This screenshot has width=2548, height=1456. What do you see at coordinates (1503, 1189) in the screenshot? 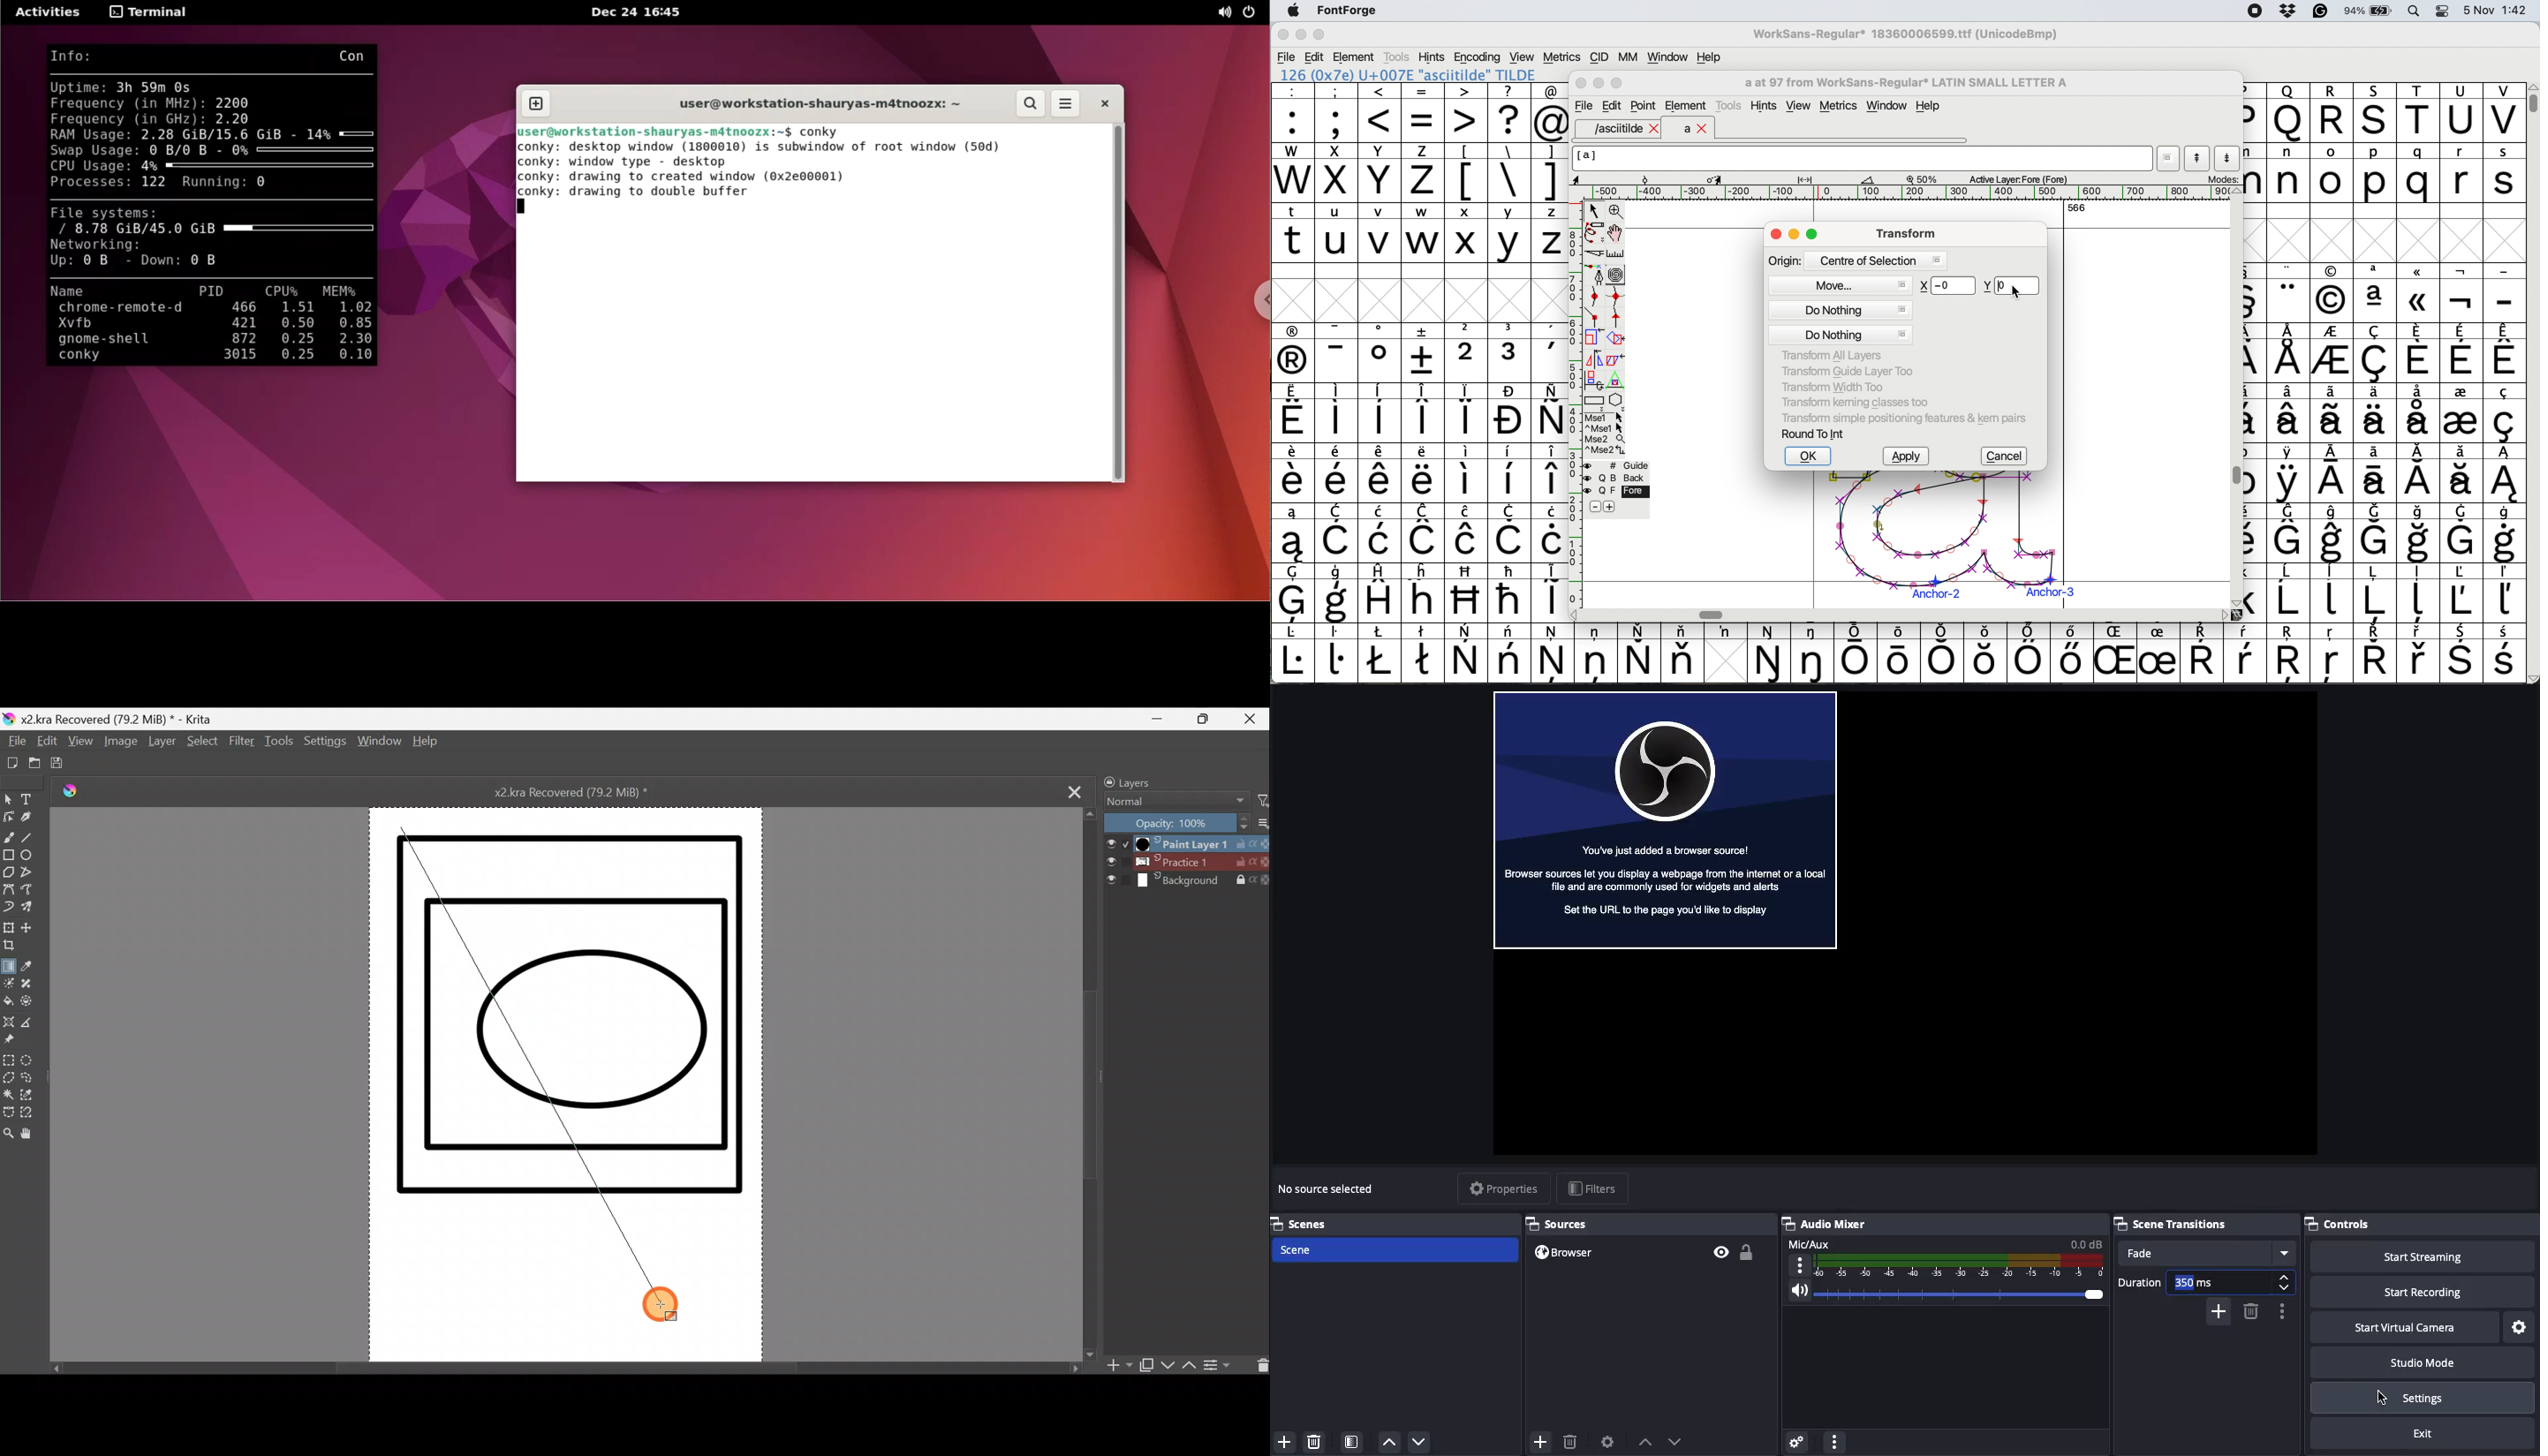
I see `Properties` at bounding box center [1503, 1189].